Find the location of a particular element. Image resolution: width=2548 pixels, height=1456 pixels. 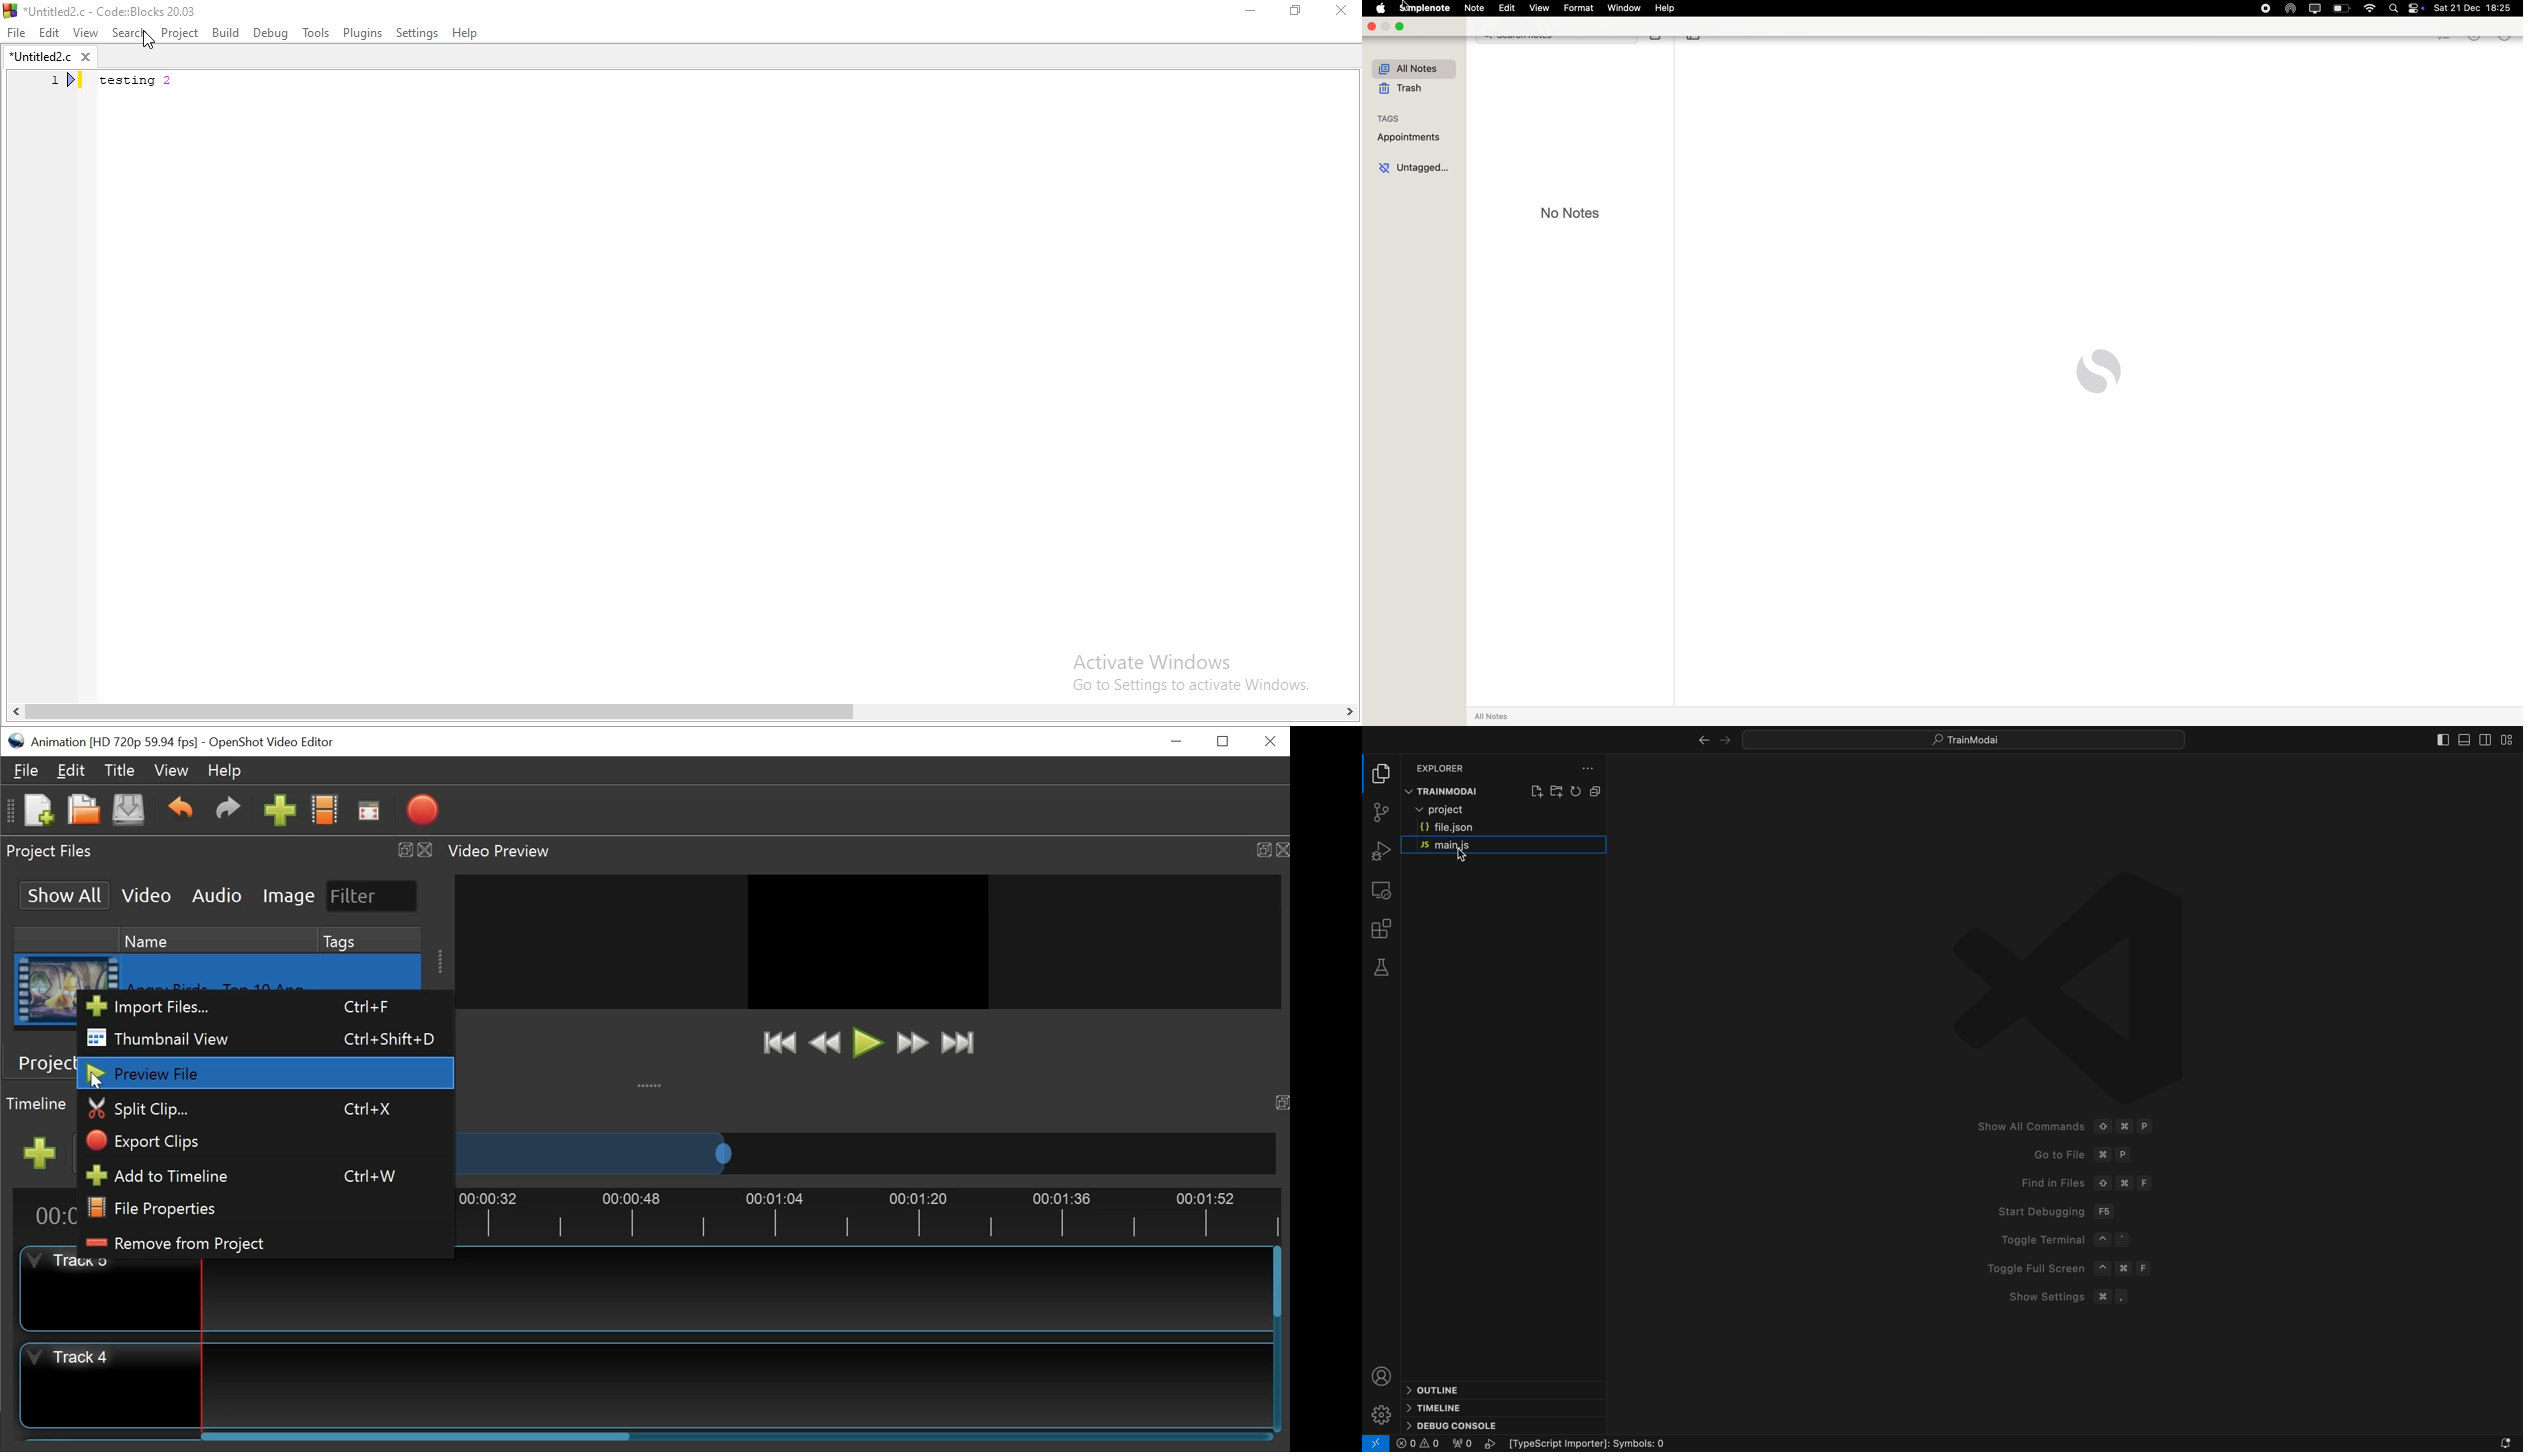

Undo is located at coordinates (179, 809).